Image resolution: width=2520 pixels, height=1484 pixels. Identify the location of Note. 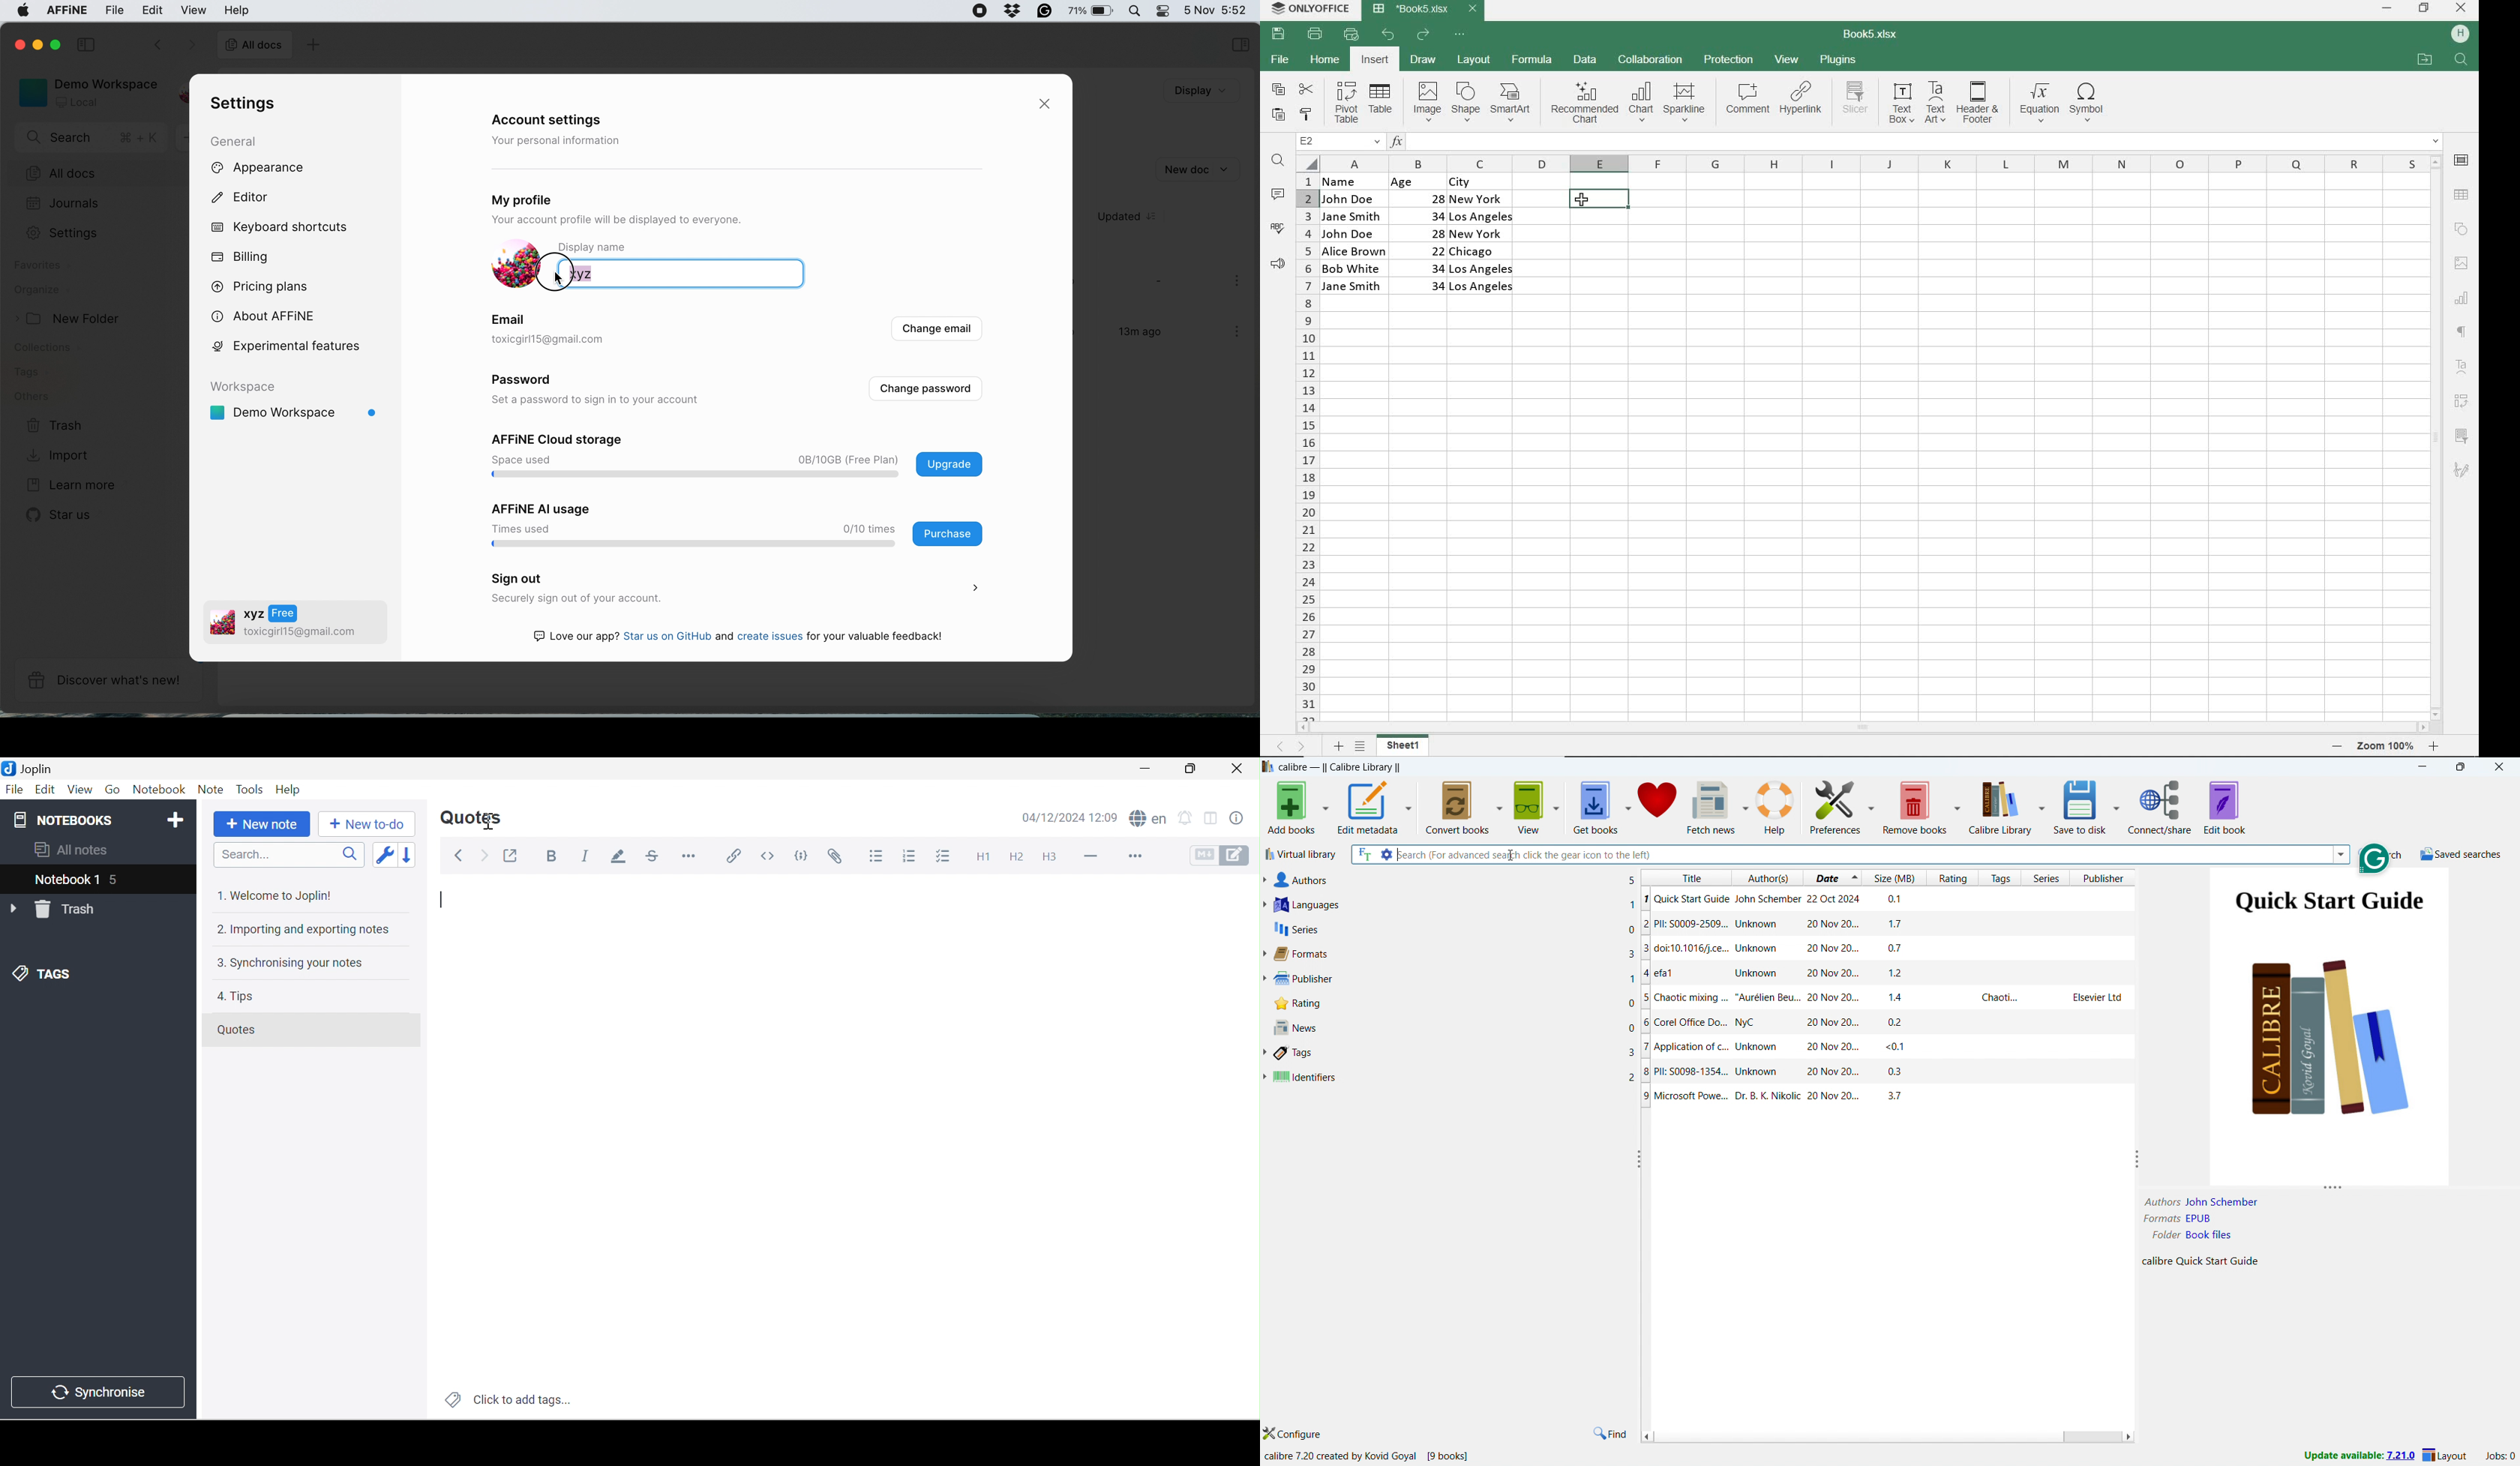
(212, 790).